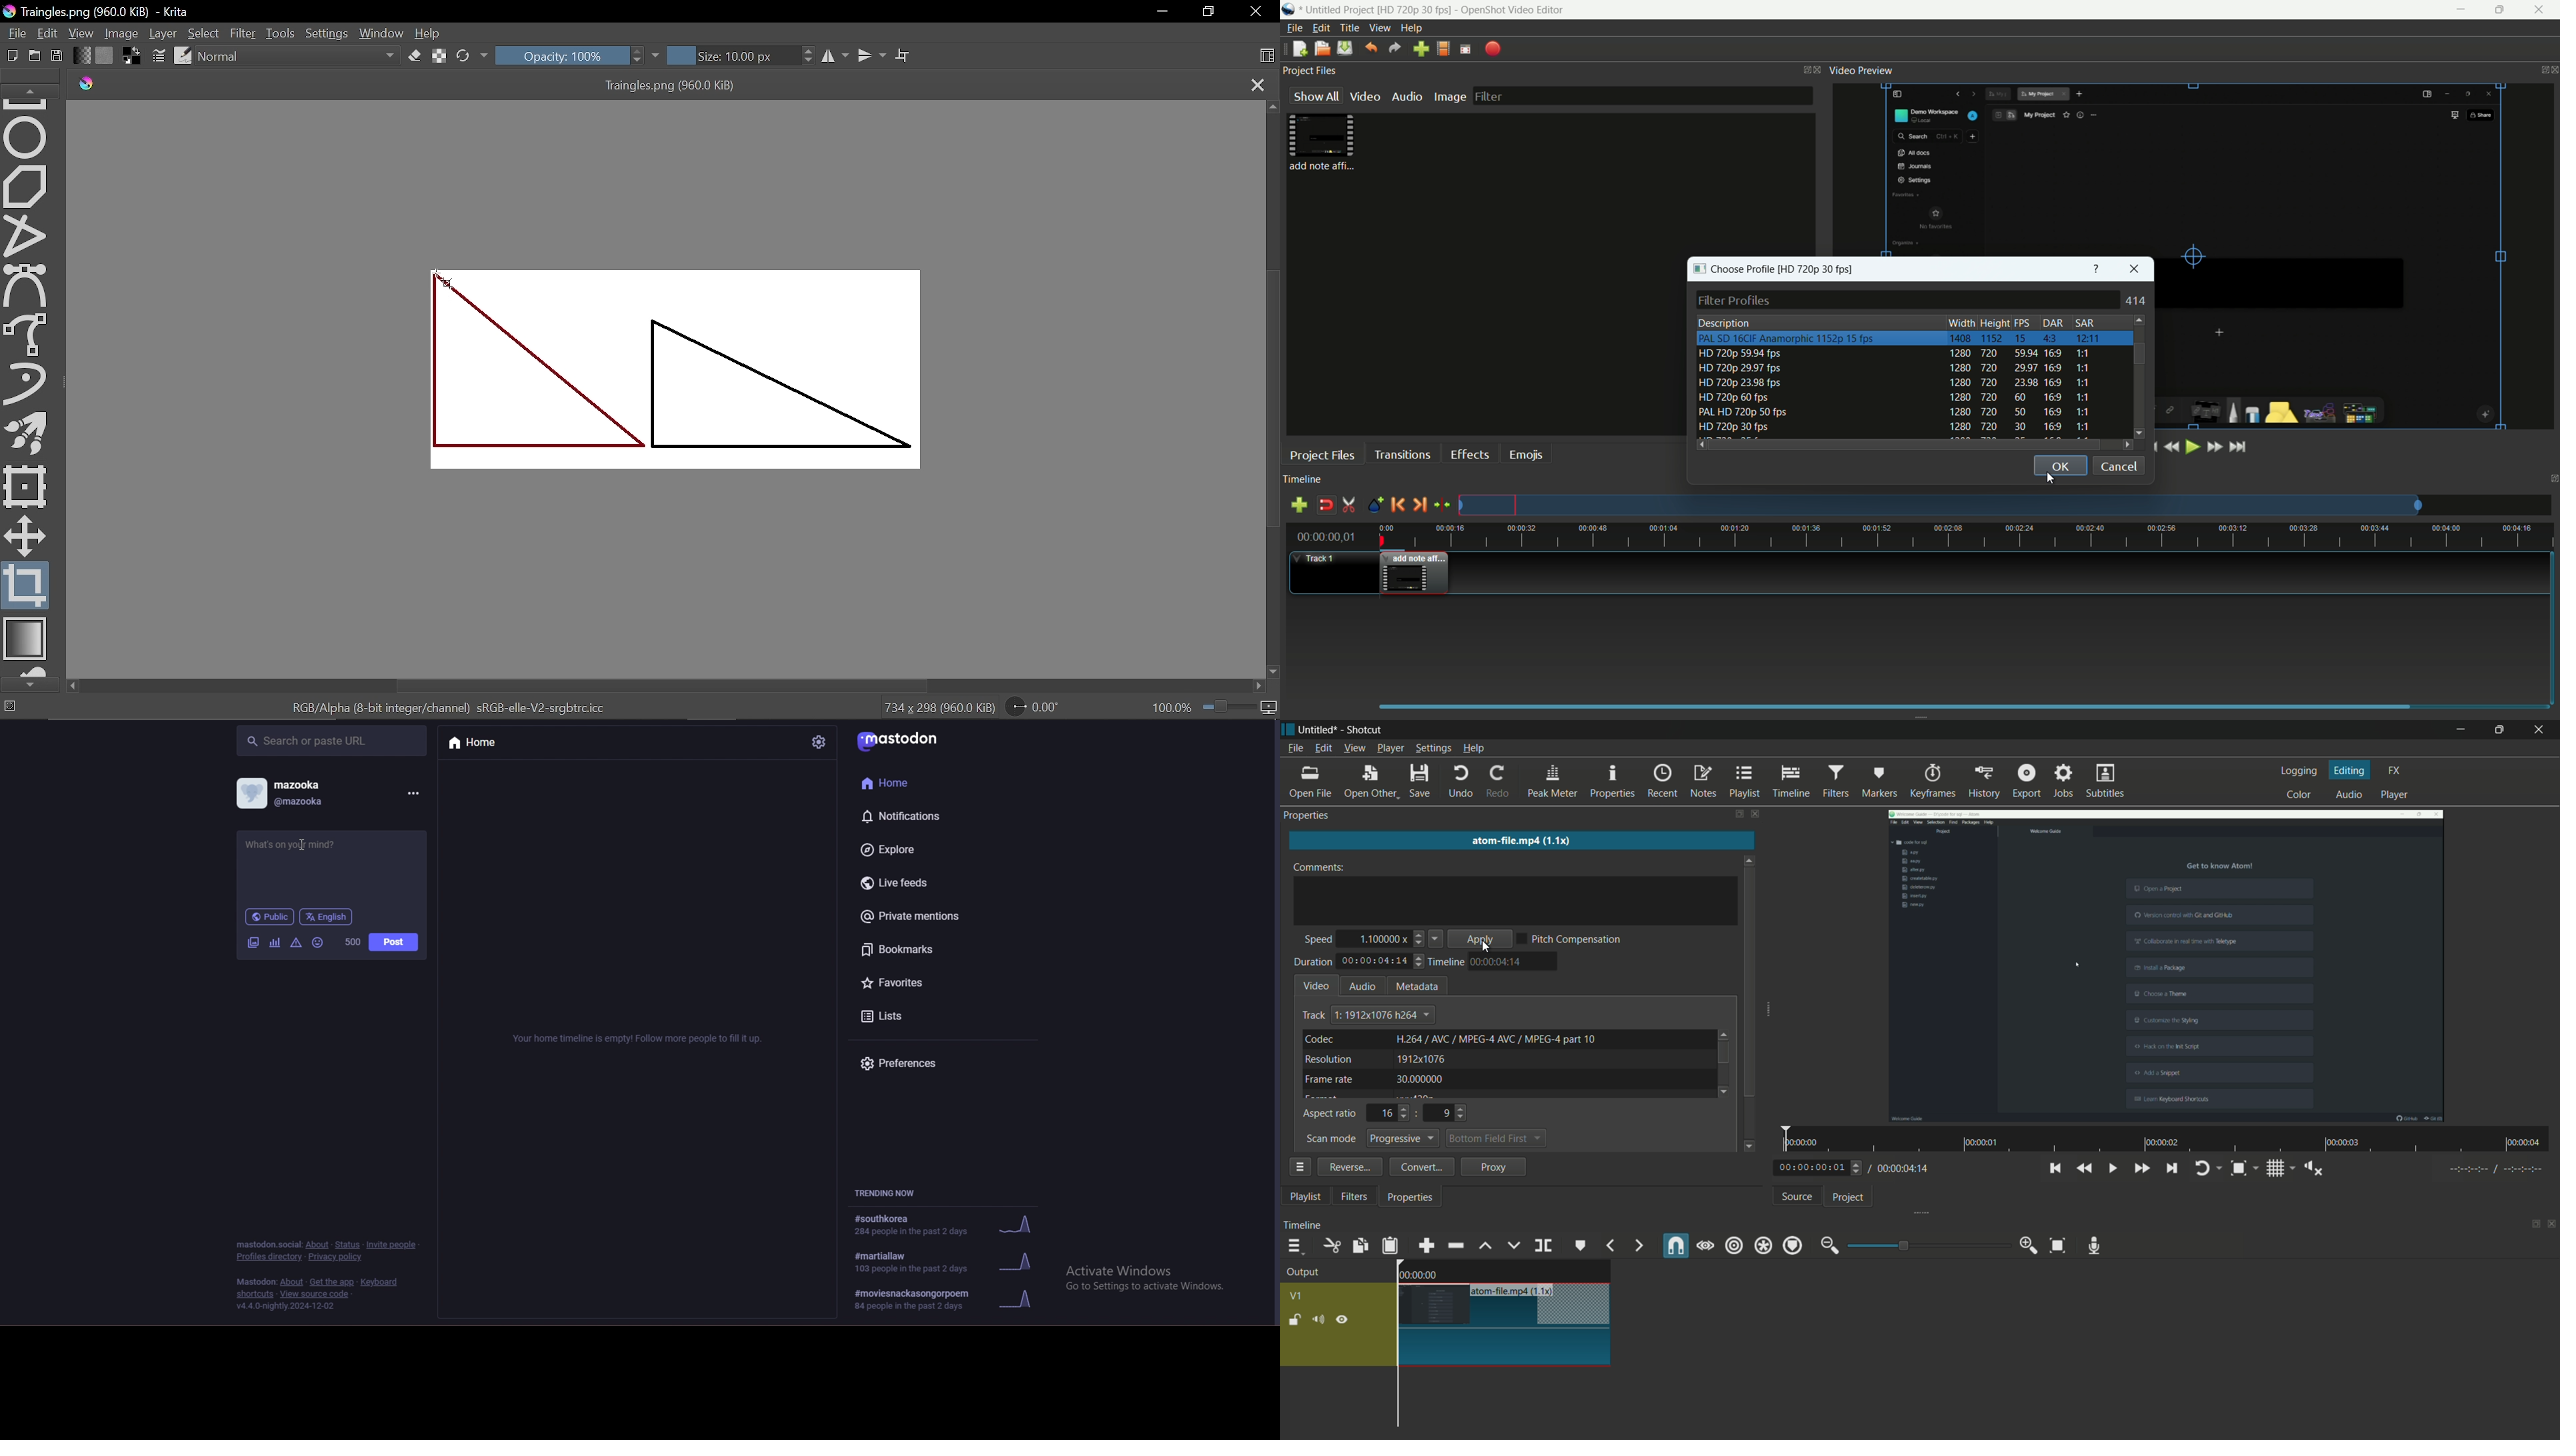 This screenshot has height=1456, width=2576. I want to click on total time, so click(1374, 961).